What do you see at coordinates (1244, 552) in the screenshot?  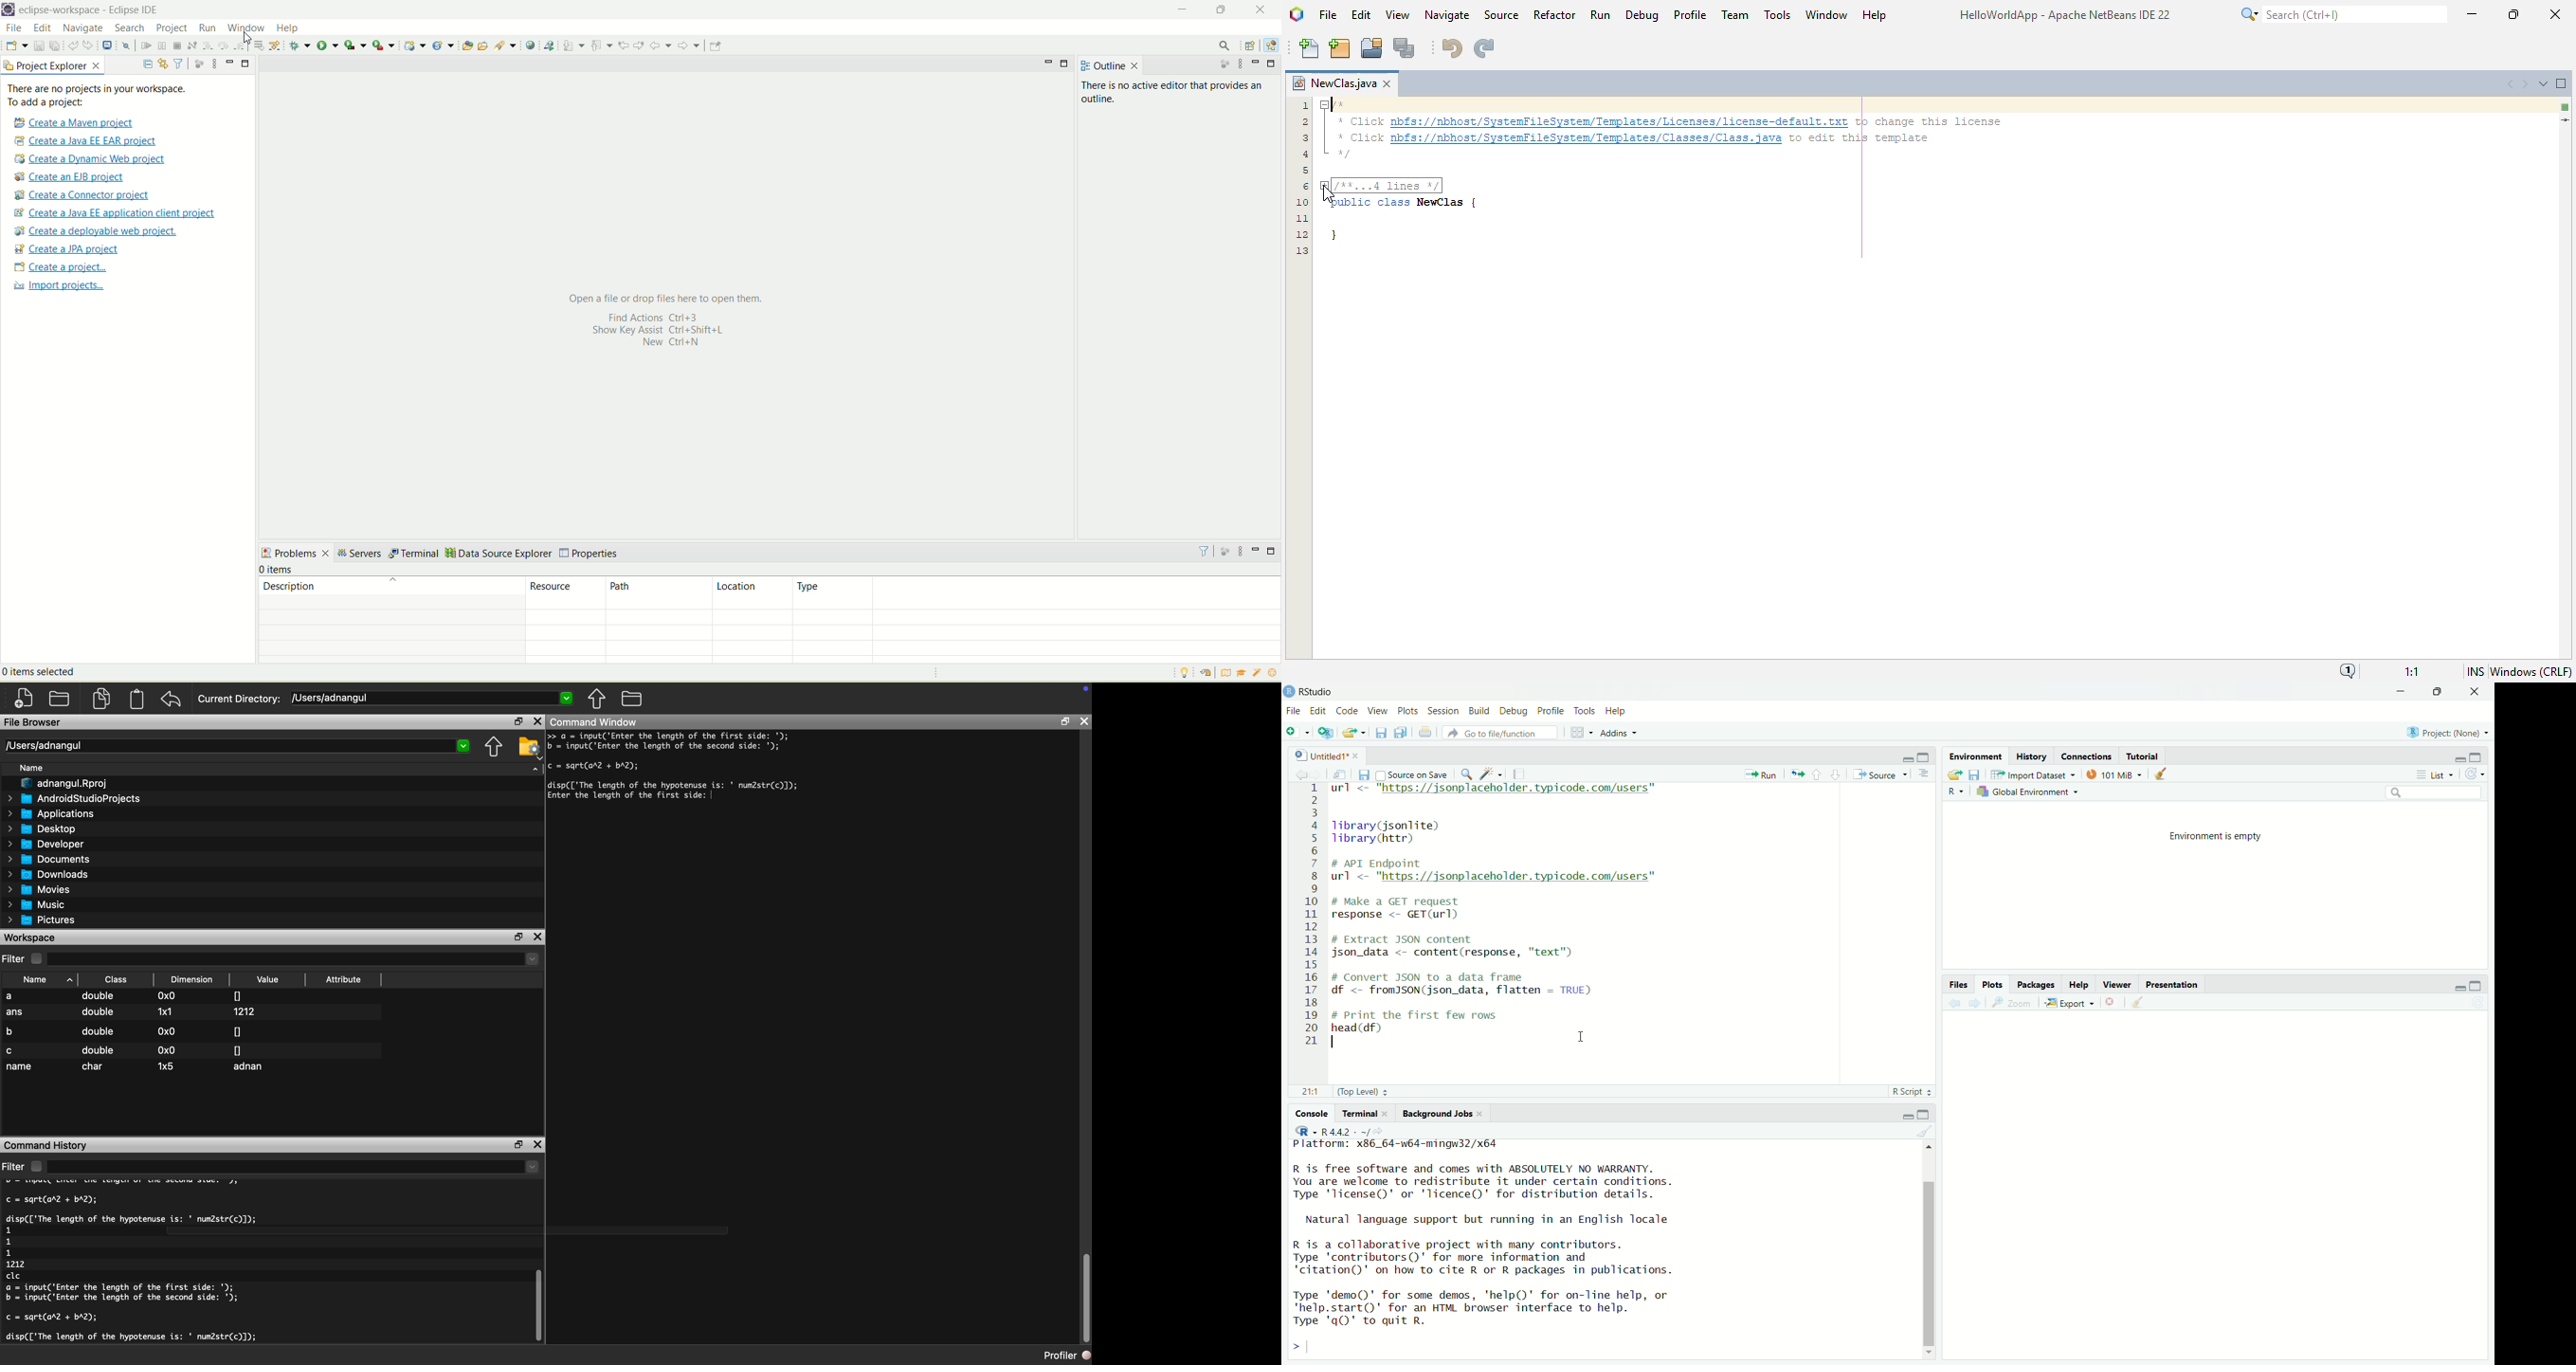 I see `view menu` at bounding box center [1244, 552].